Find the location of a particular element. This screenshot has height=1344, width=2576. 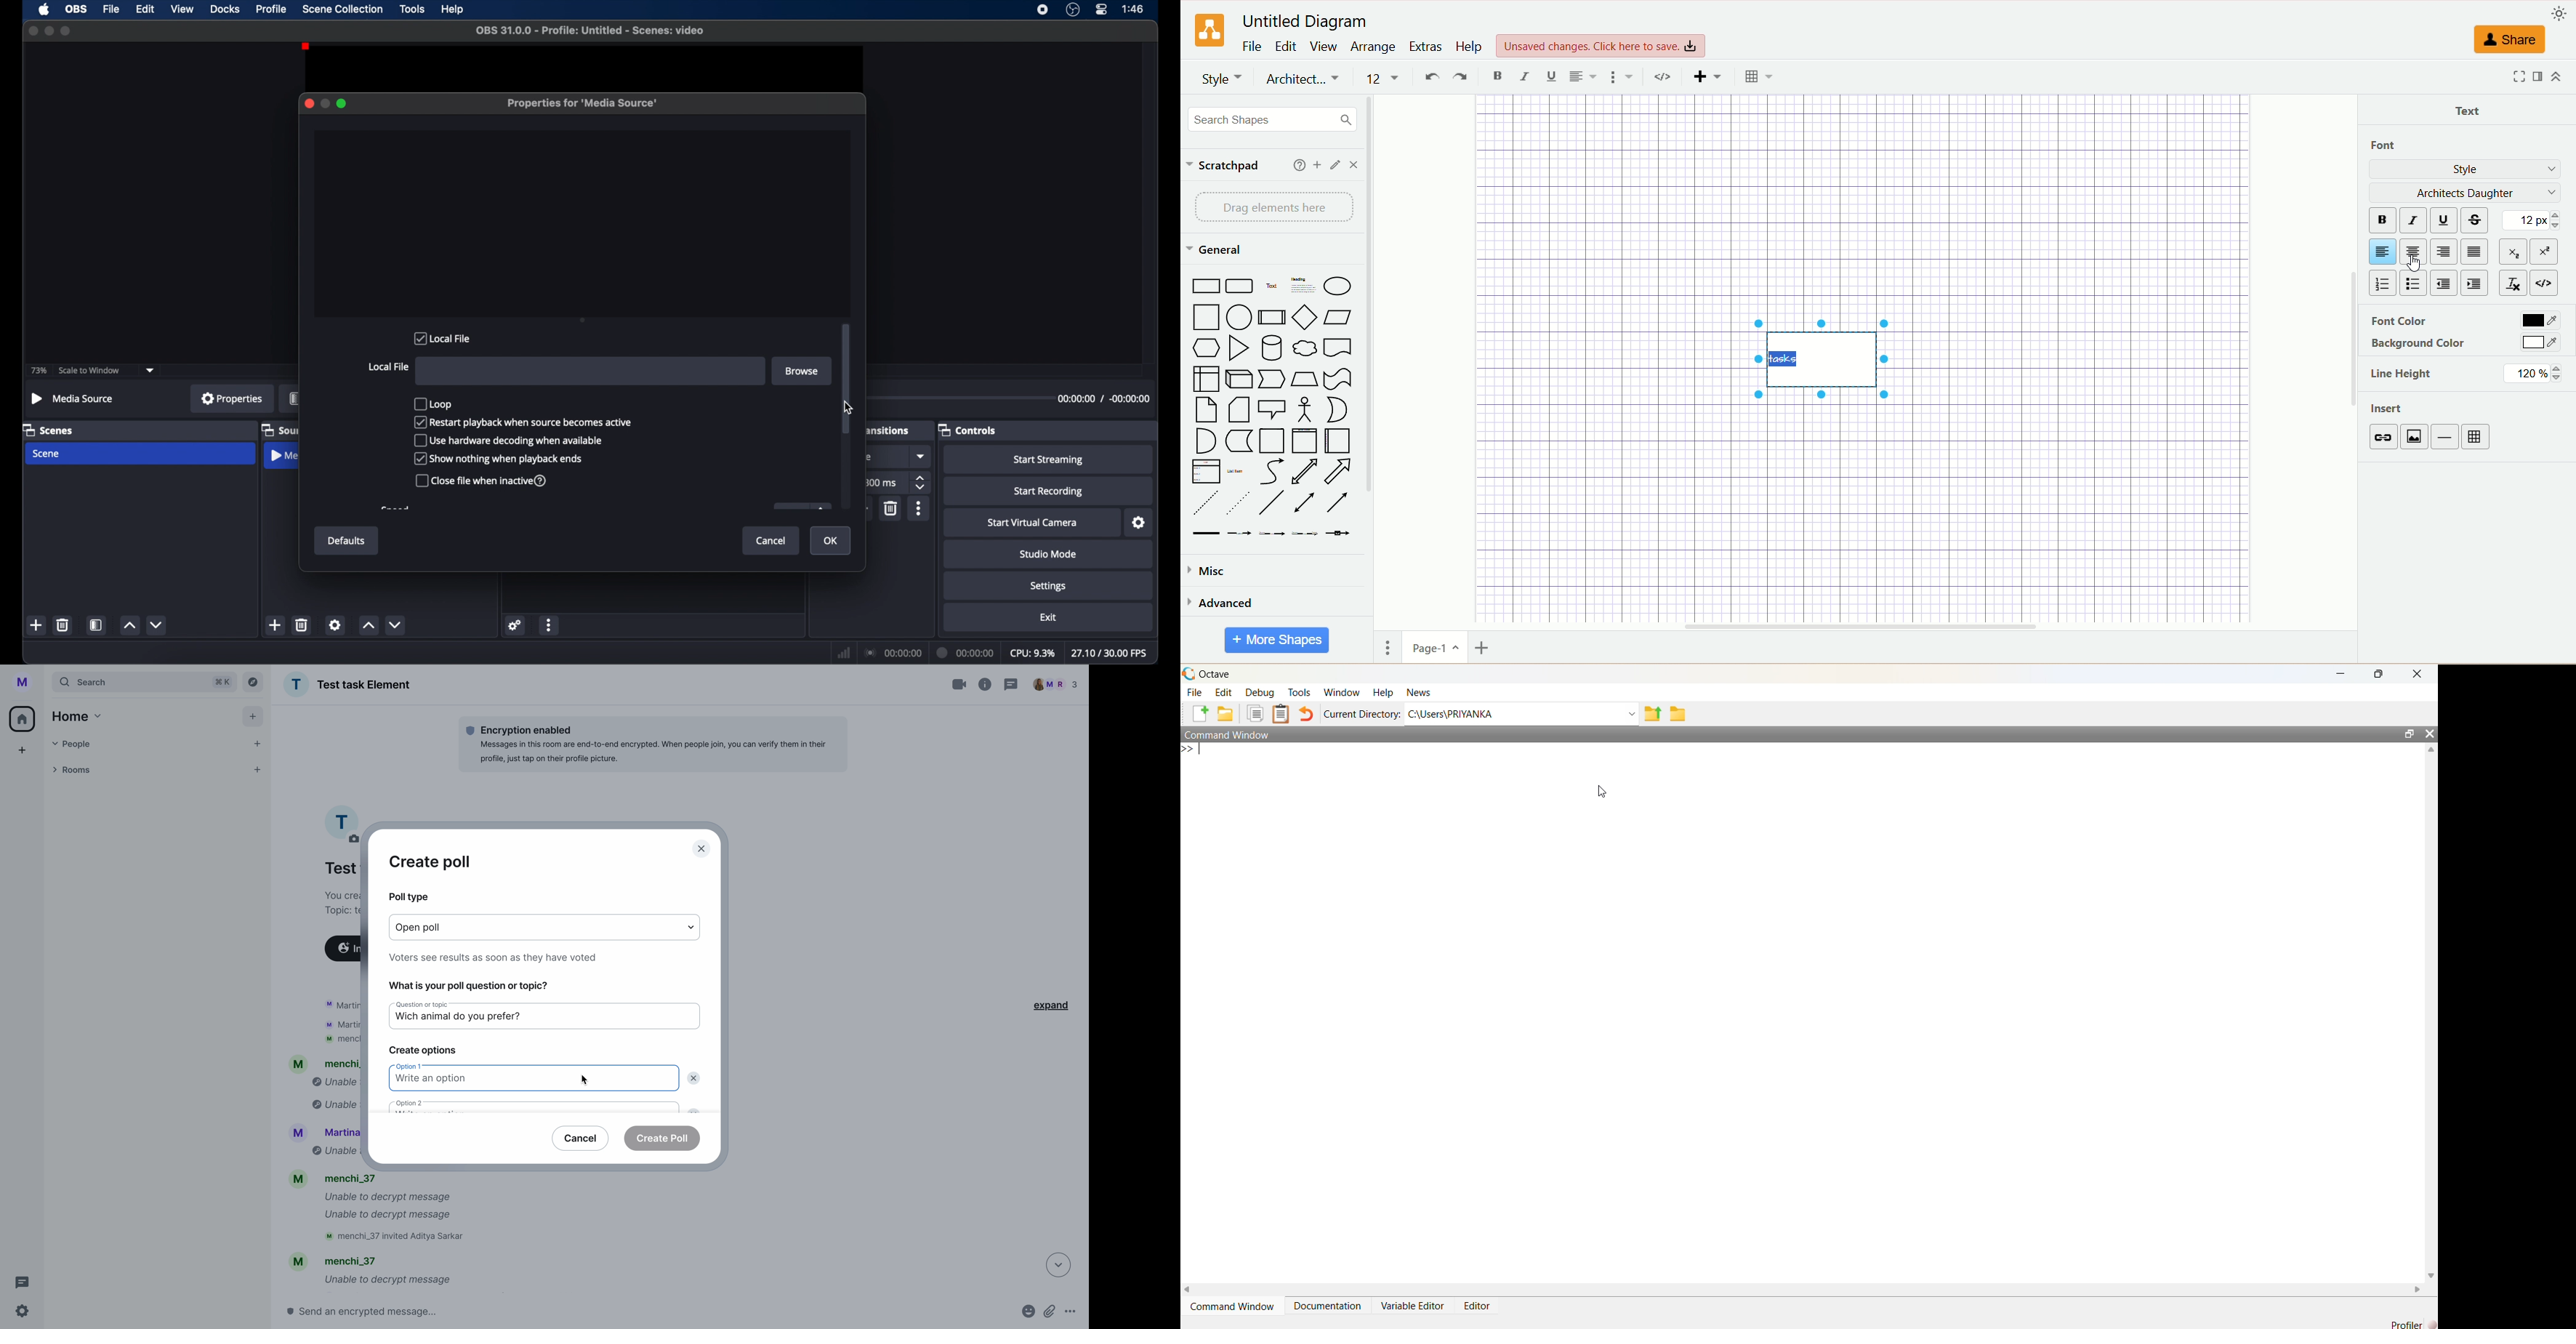

close is located at coordinates (33, 31).